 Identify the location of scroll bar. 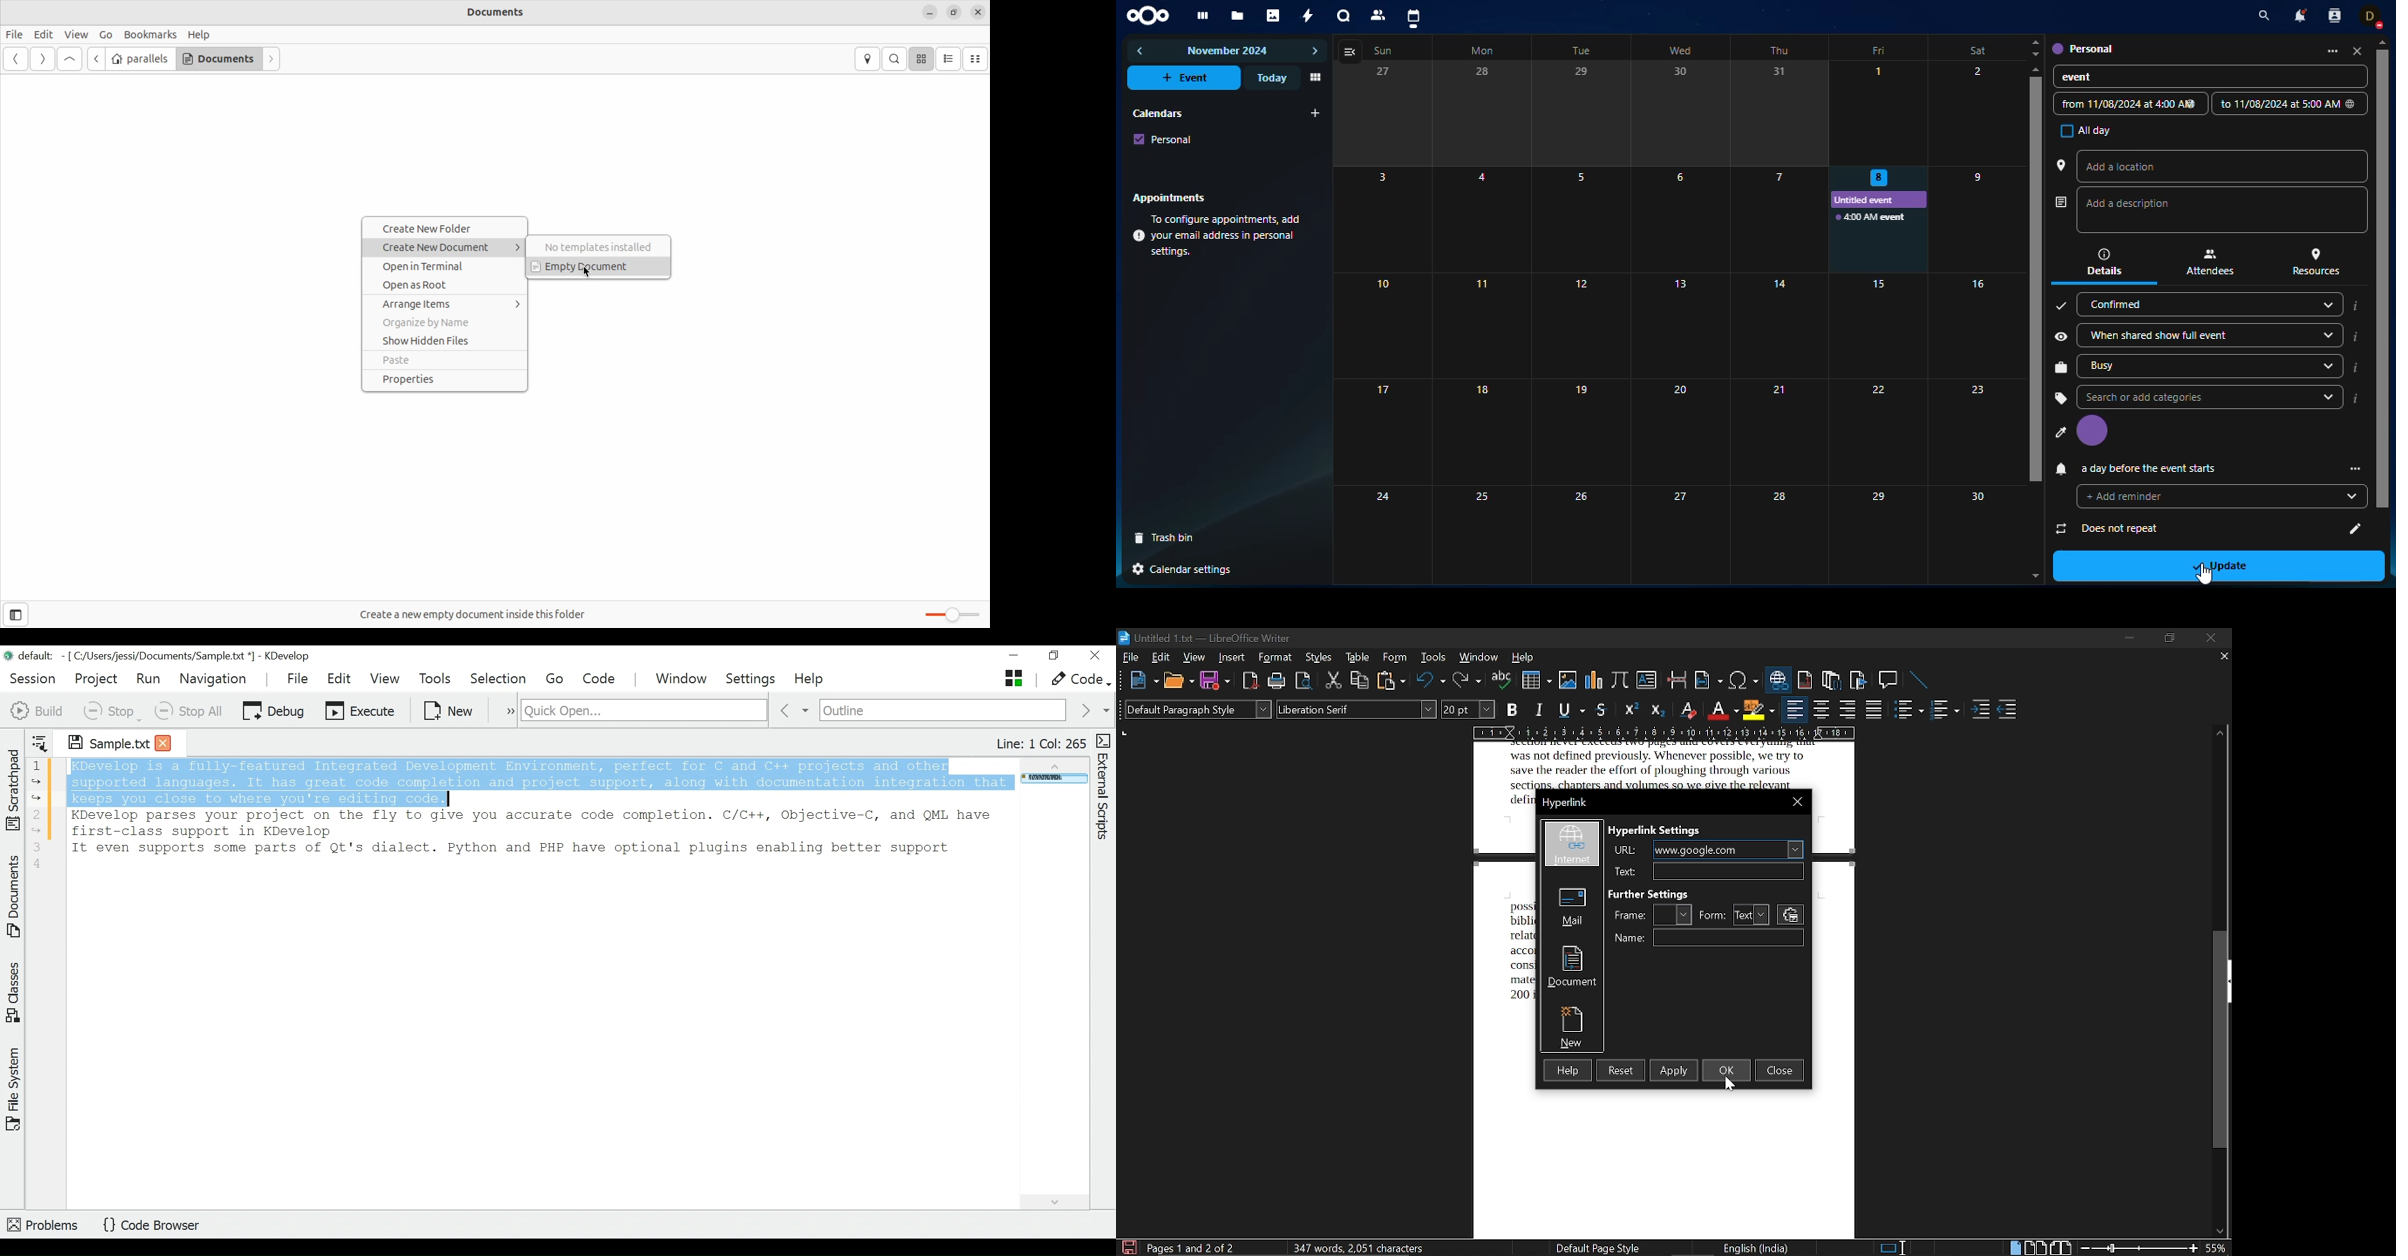
(2381, 282).